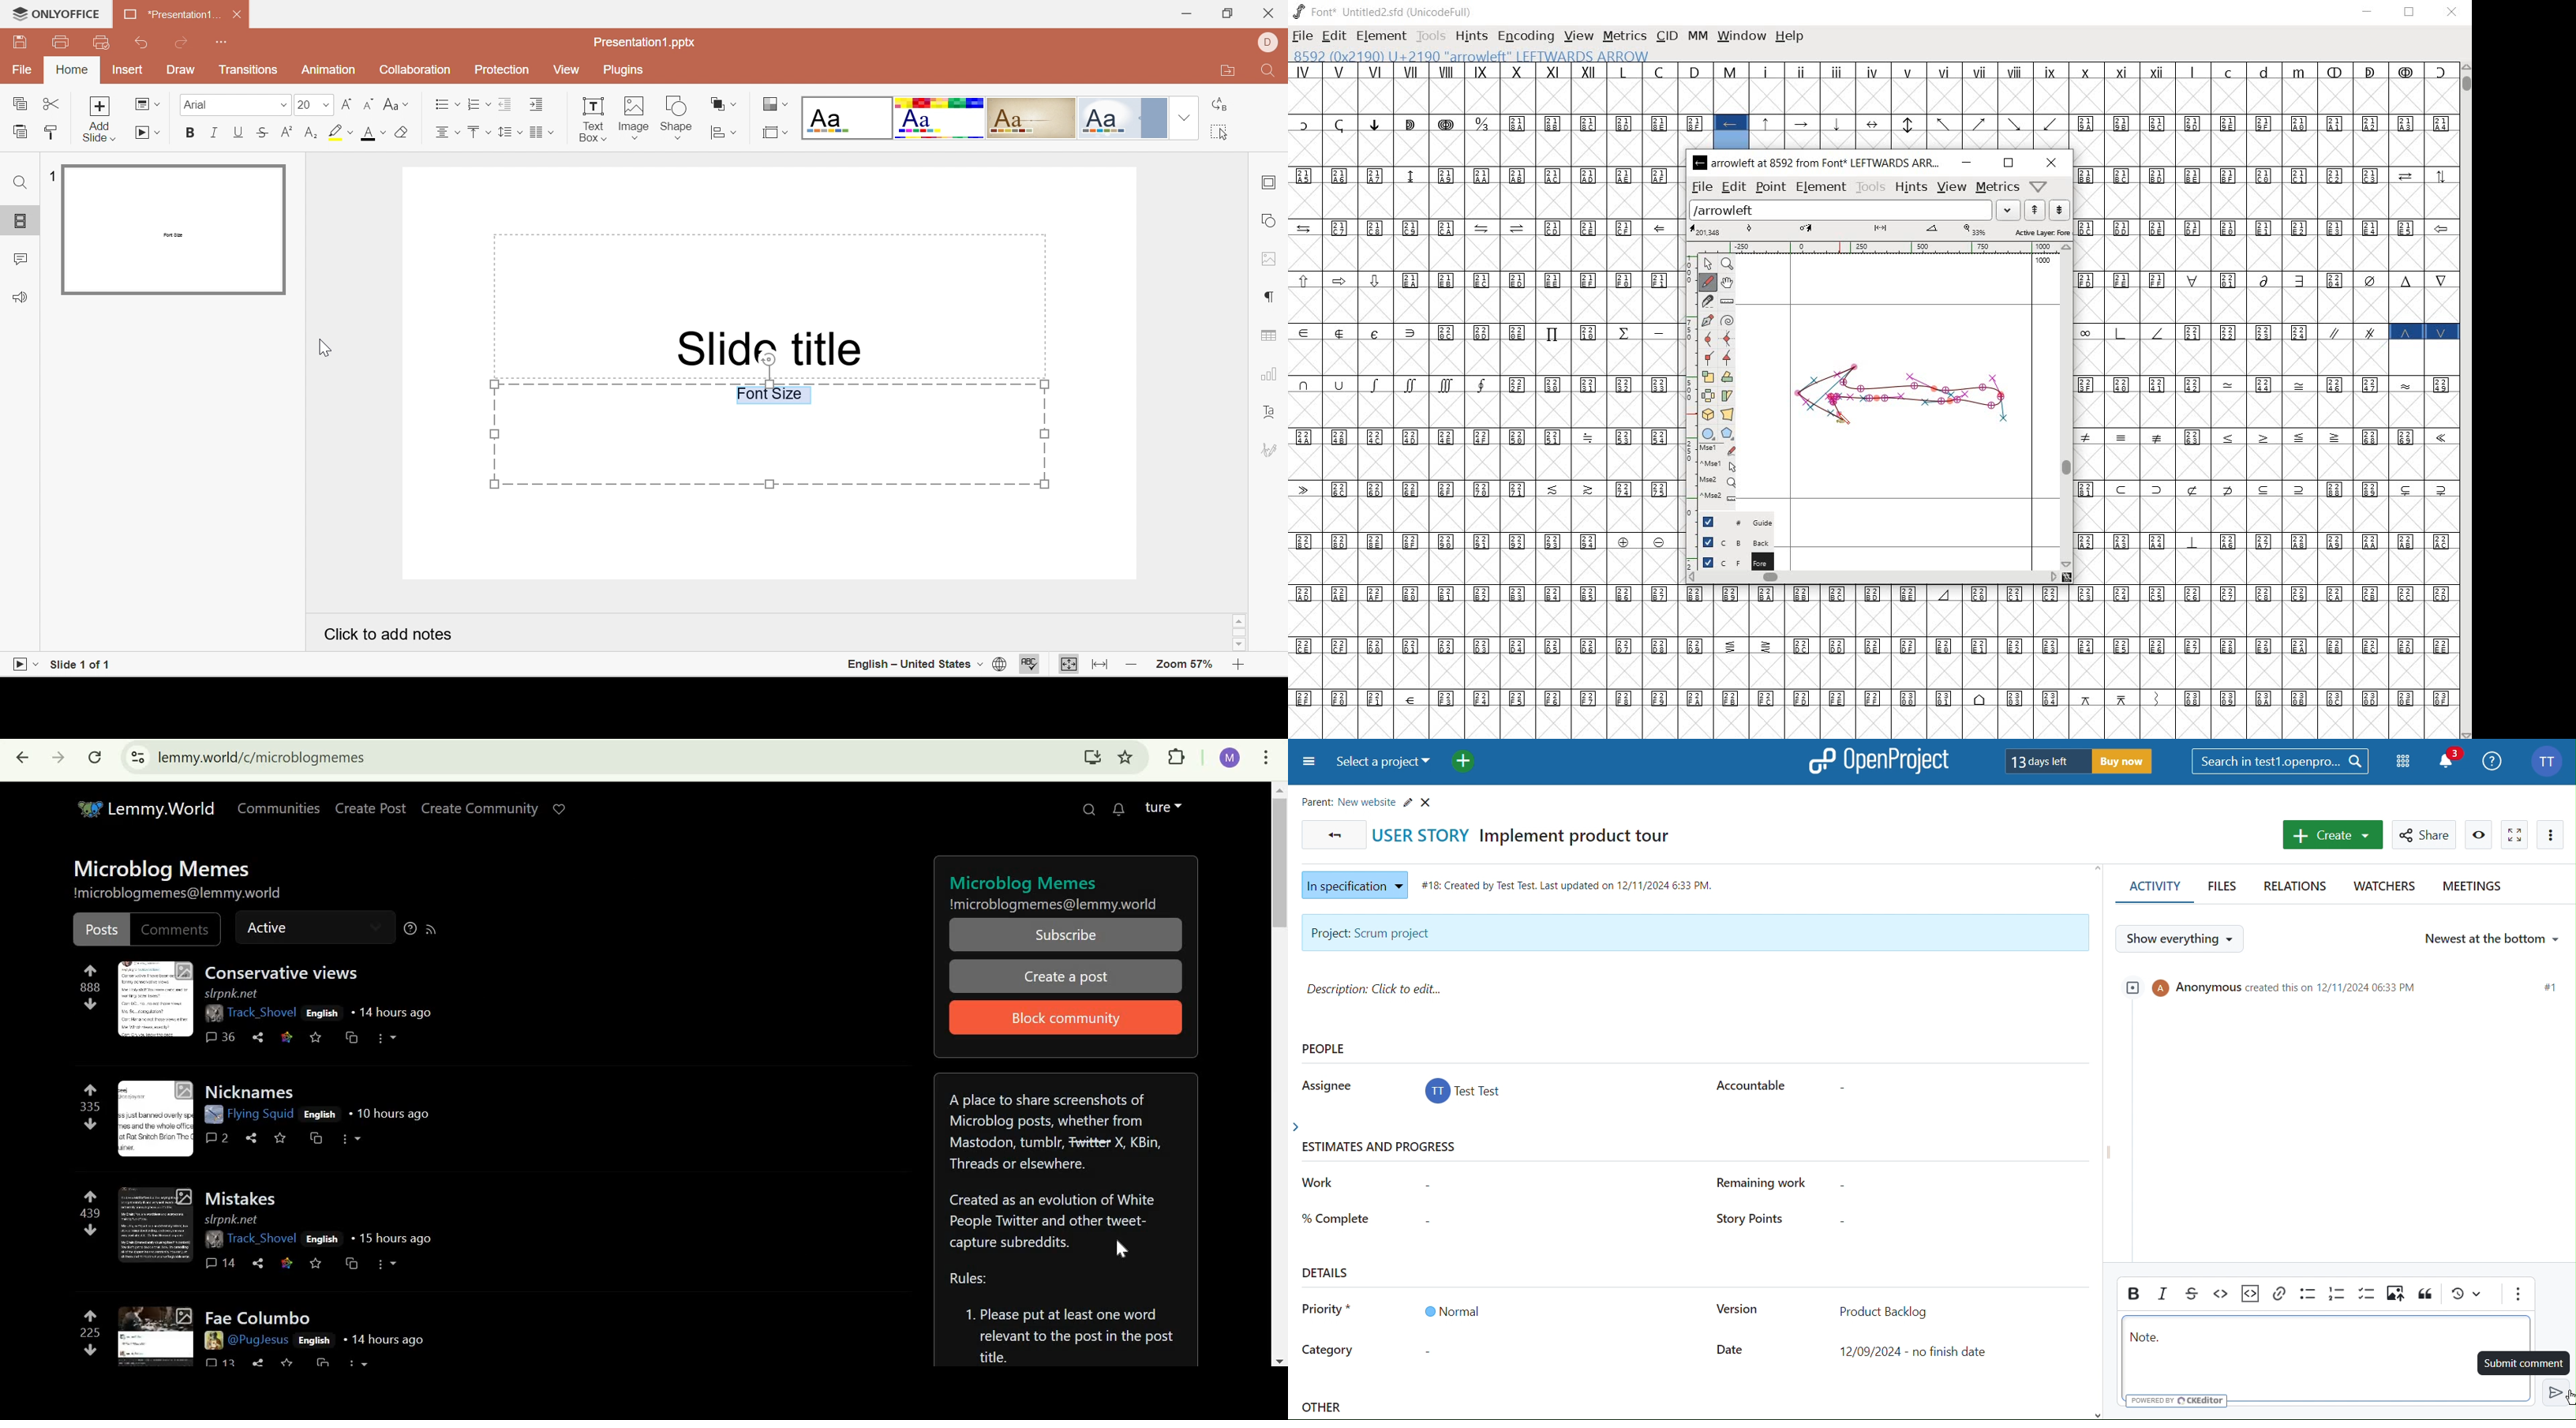 This screenshot has height=1428, width=2576. I want to click on Italic, so click(214, 133).